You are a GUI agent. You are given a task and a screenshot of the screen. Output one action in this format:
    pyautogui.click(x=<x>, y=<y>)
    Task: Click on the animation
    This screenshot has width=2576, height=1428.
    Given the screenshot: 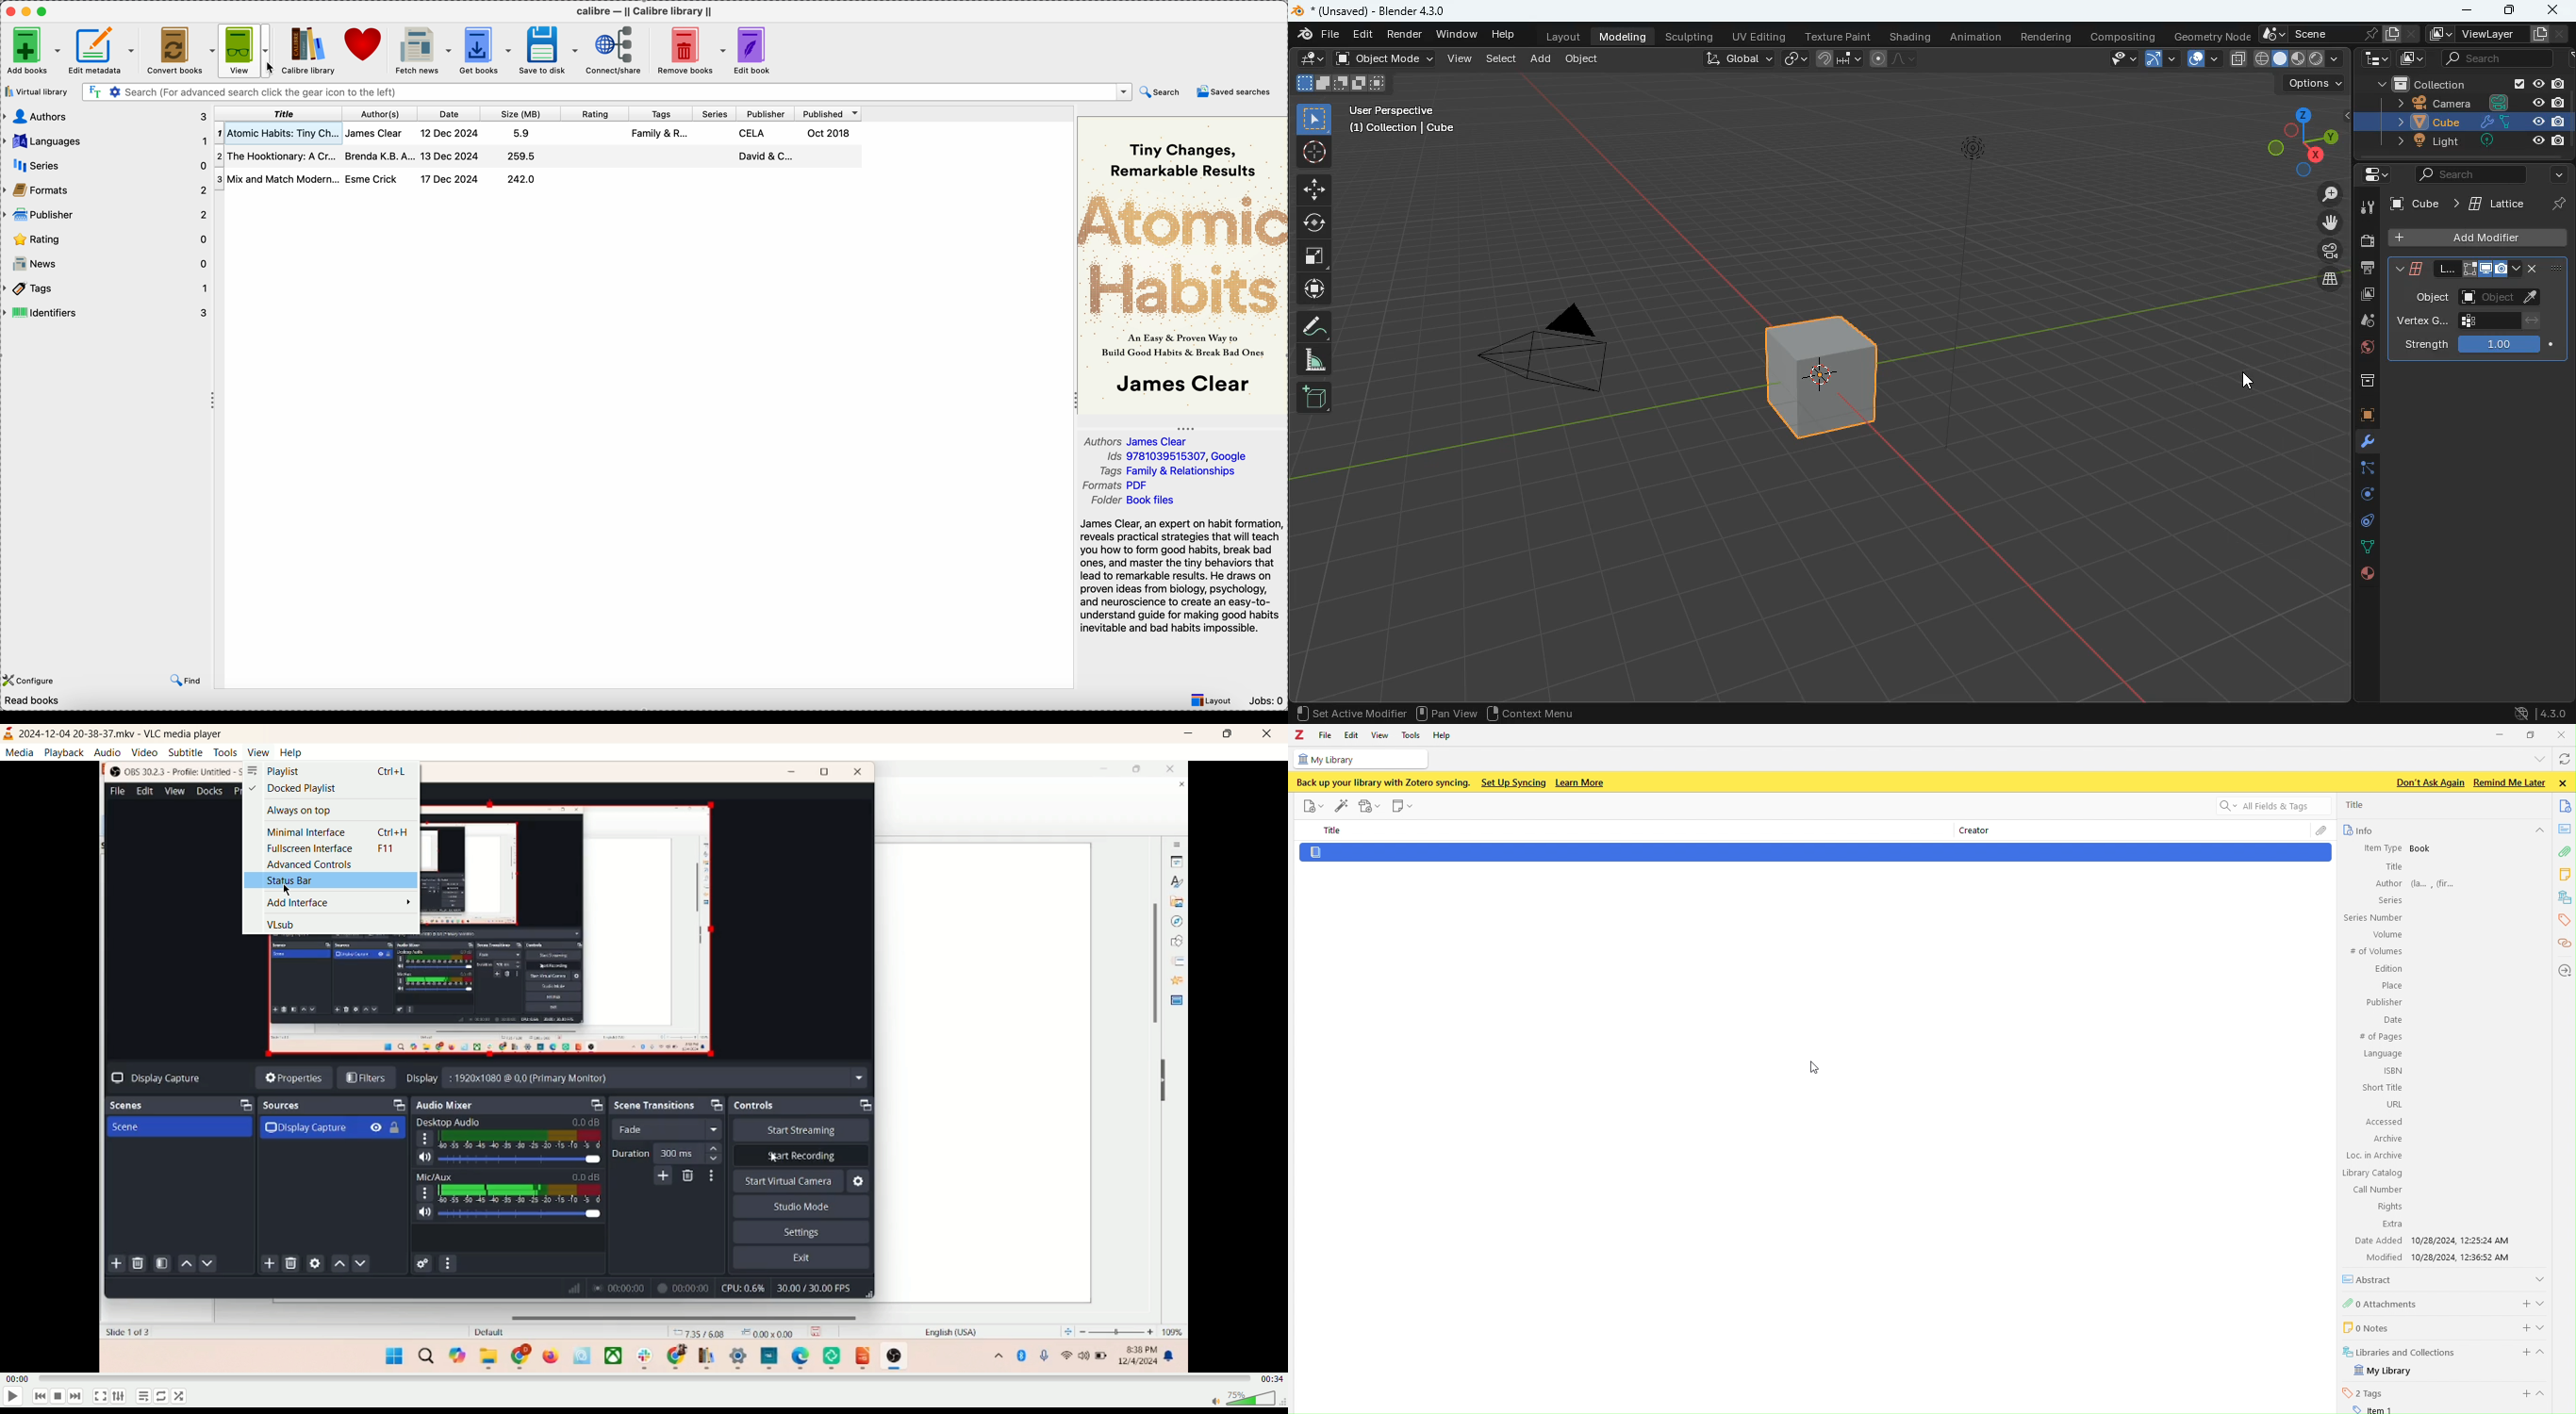 What is the action you would take?
    pyautogui.click(x=1974, y=36)
    